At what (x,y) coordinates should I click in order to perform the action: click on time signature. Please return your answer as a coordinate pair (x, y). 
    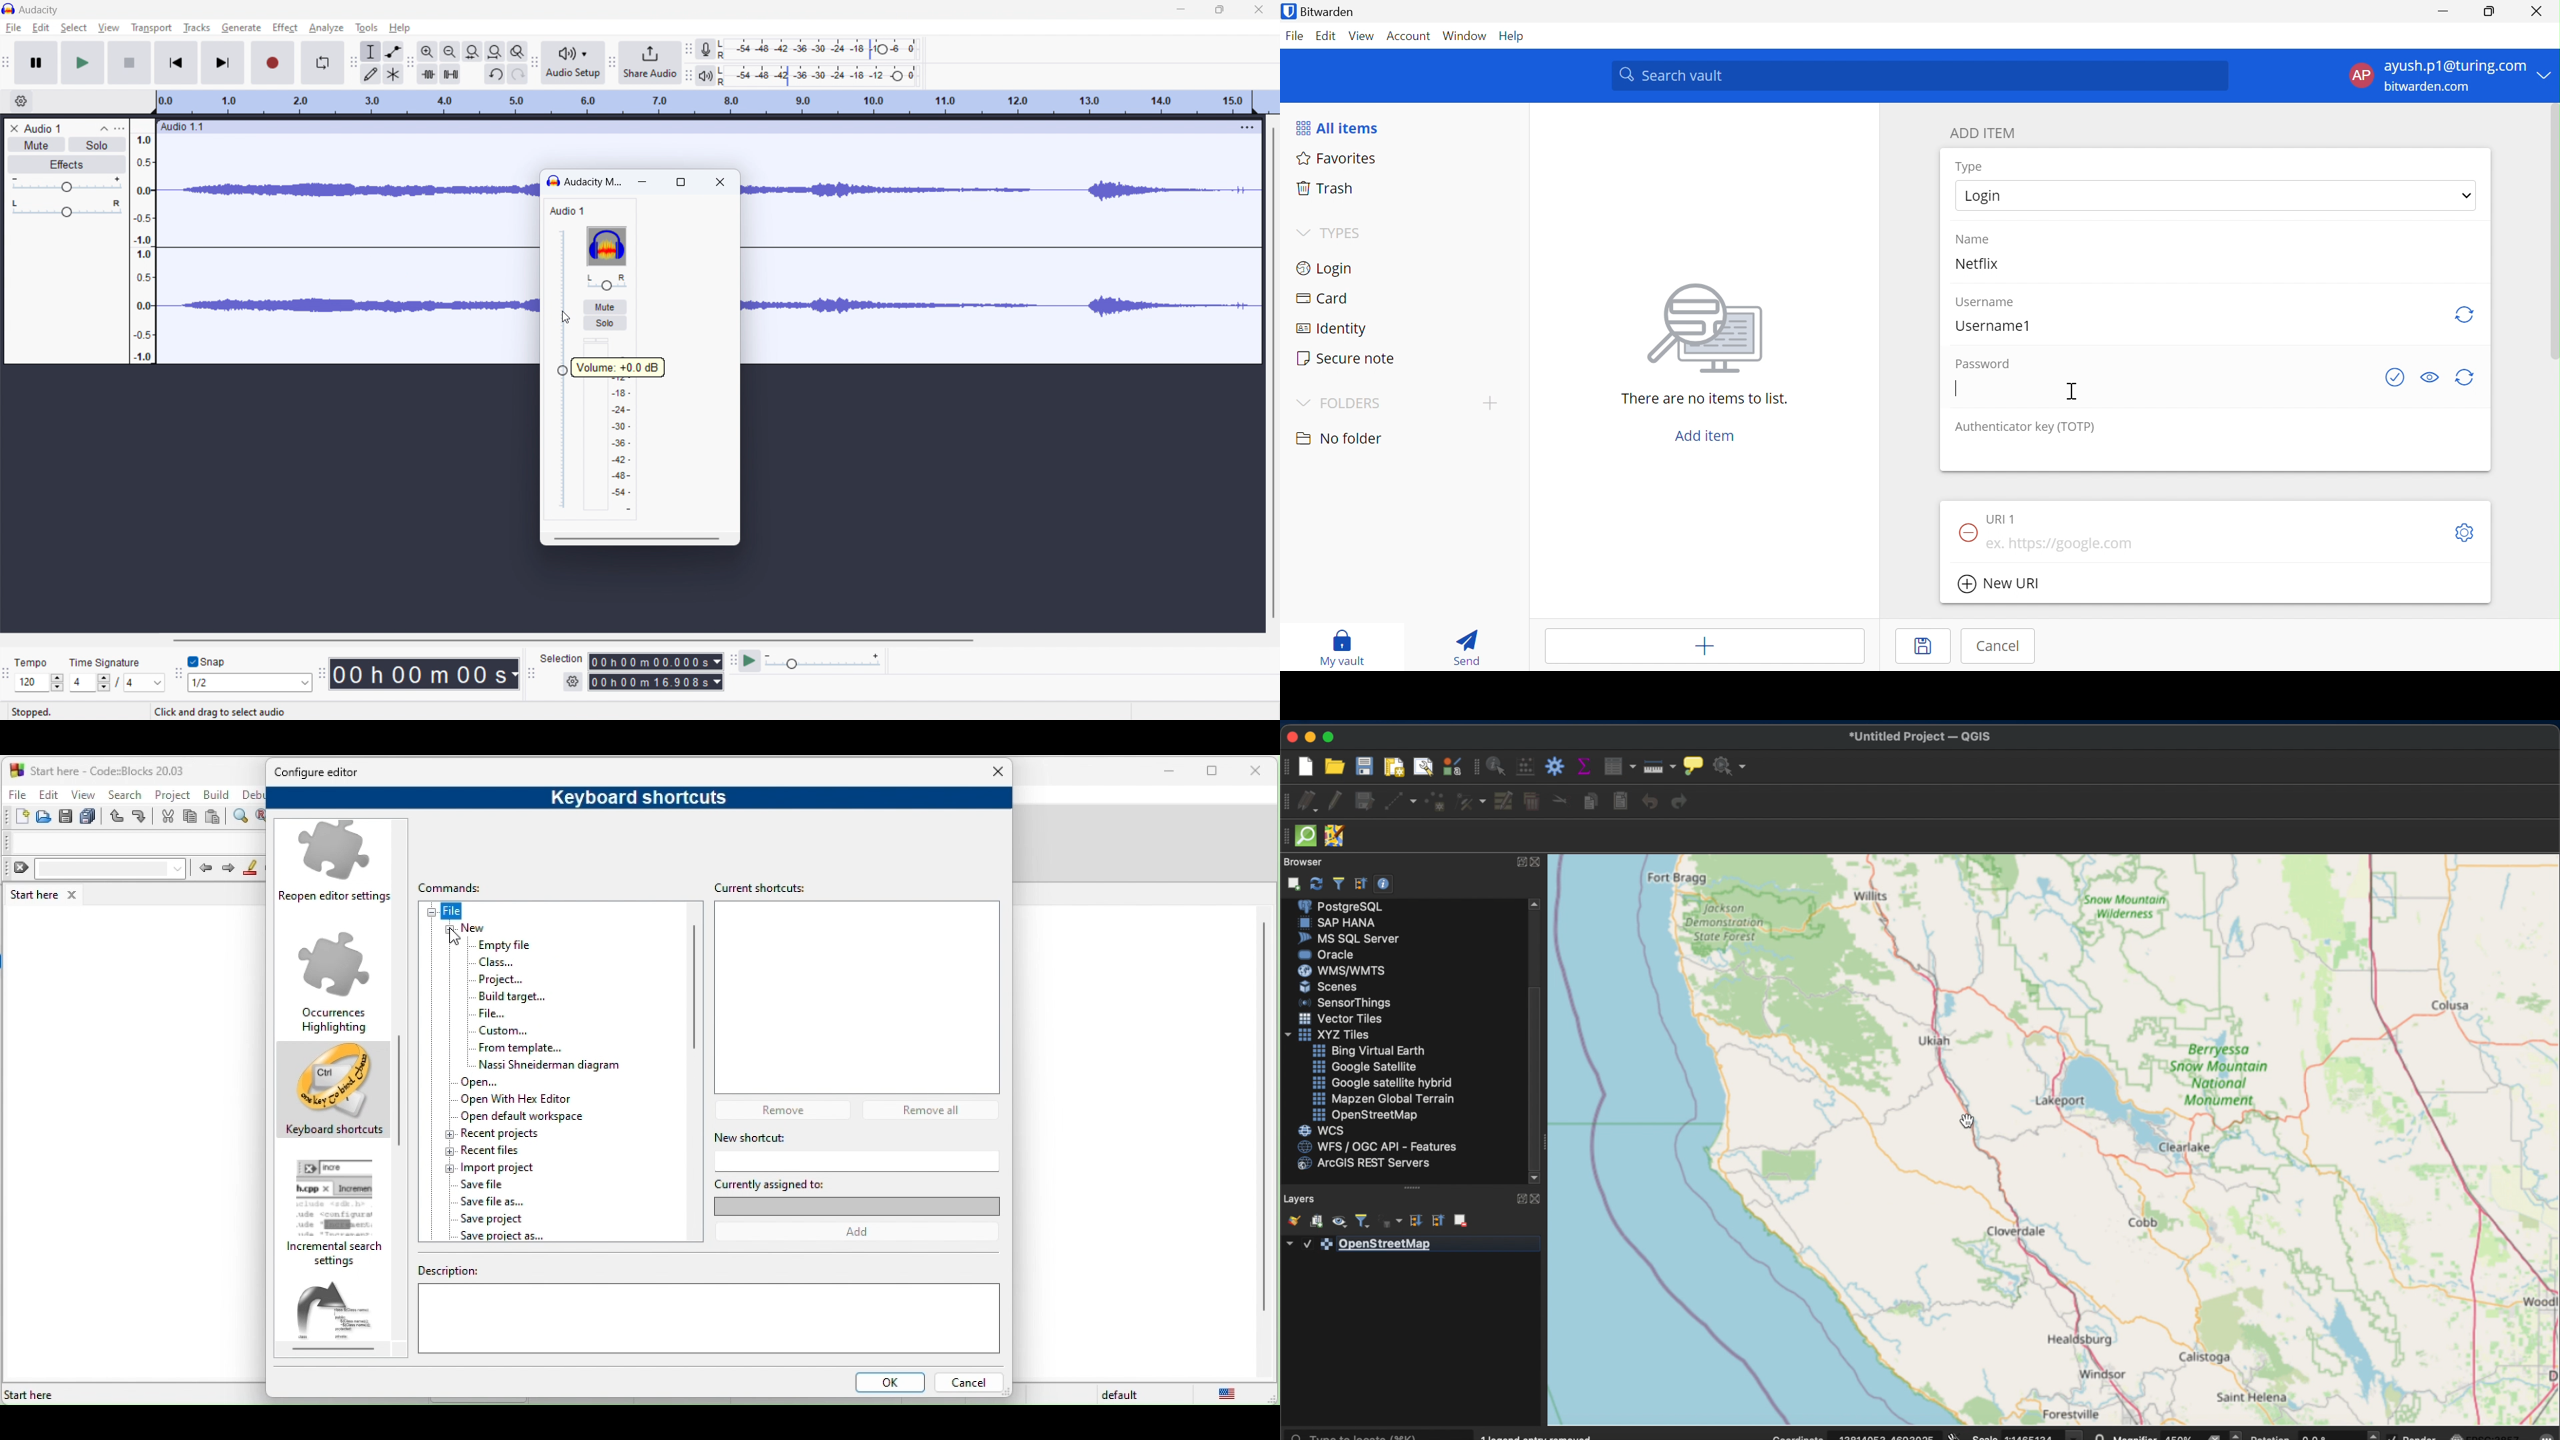
    Looking at the image, I should click on (113, 659).